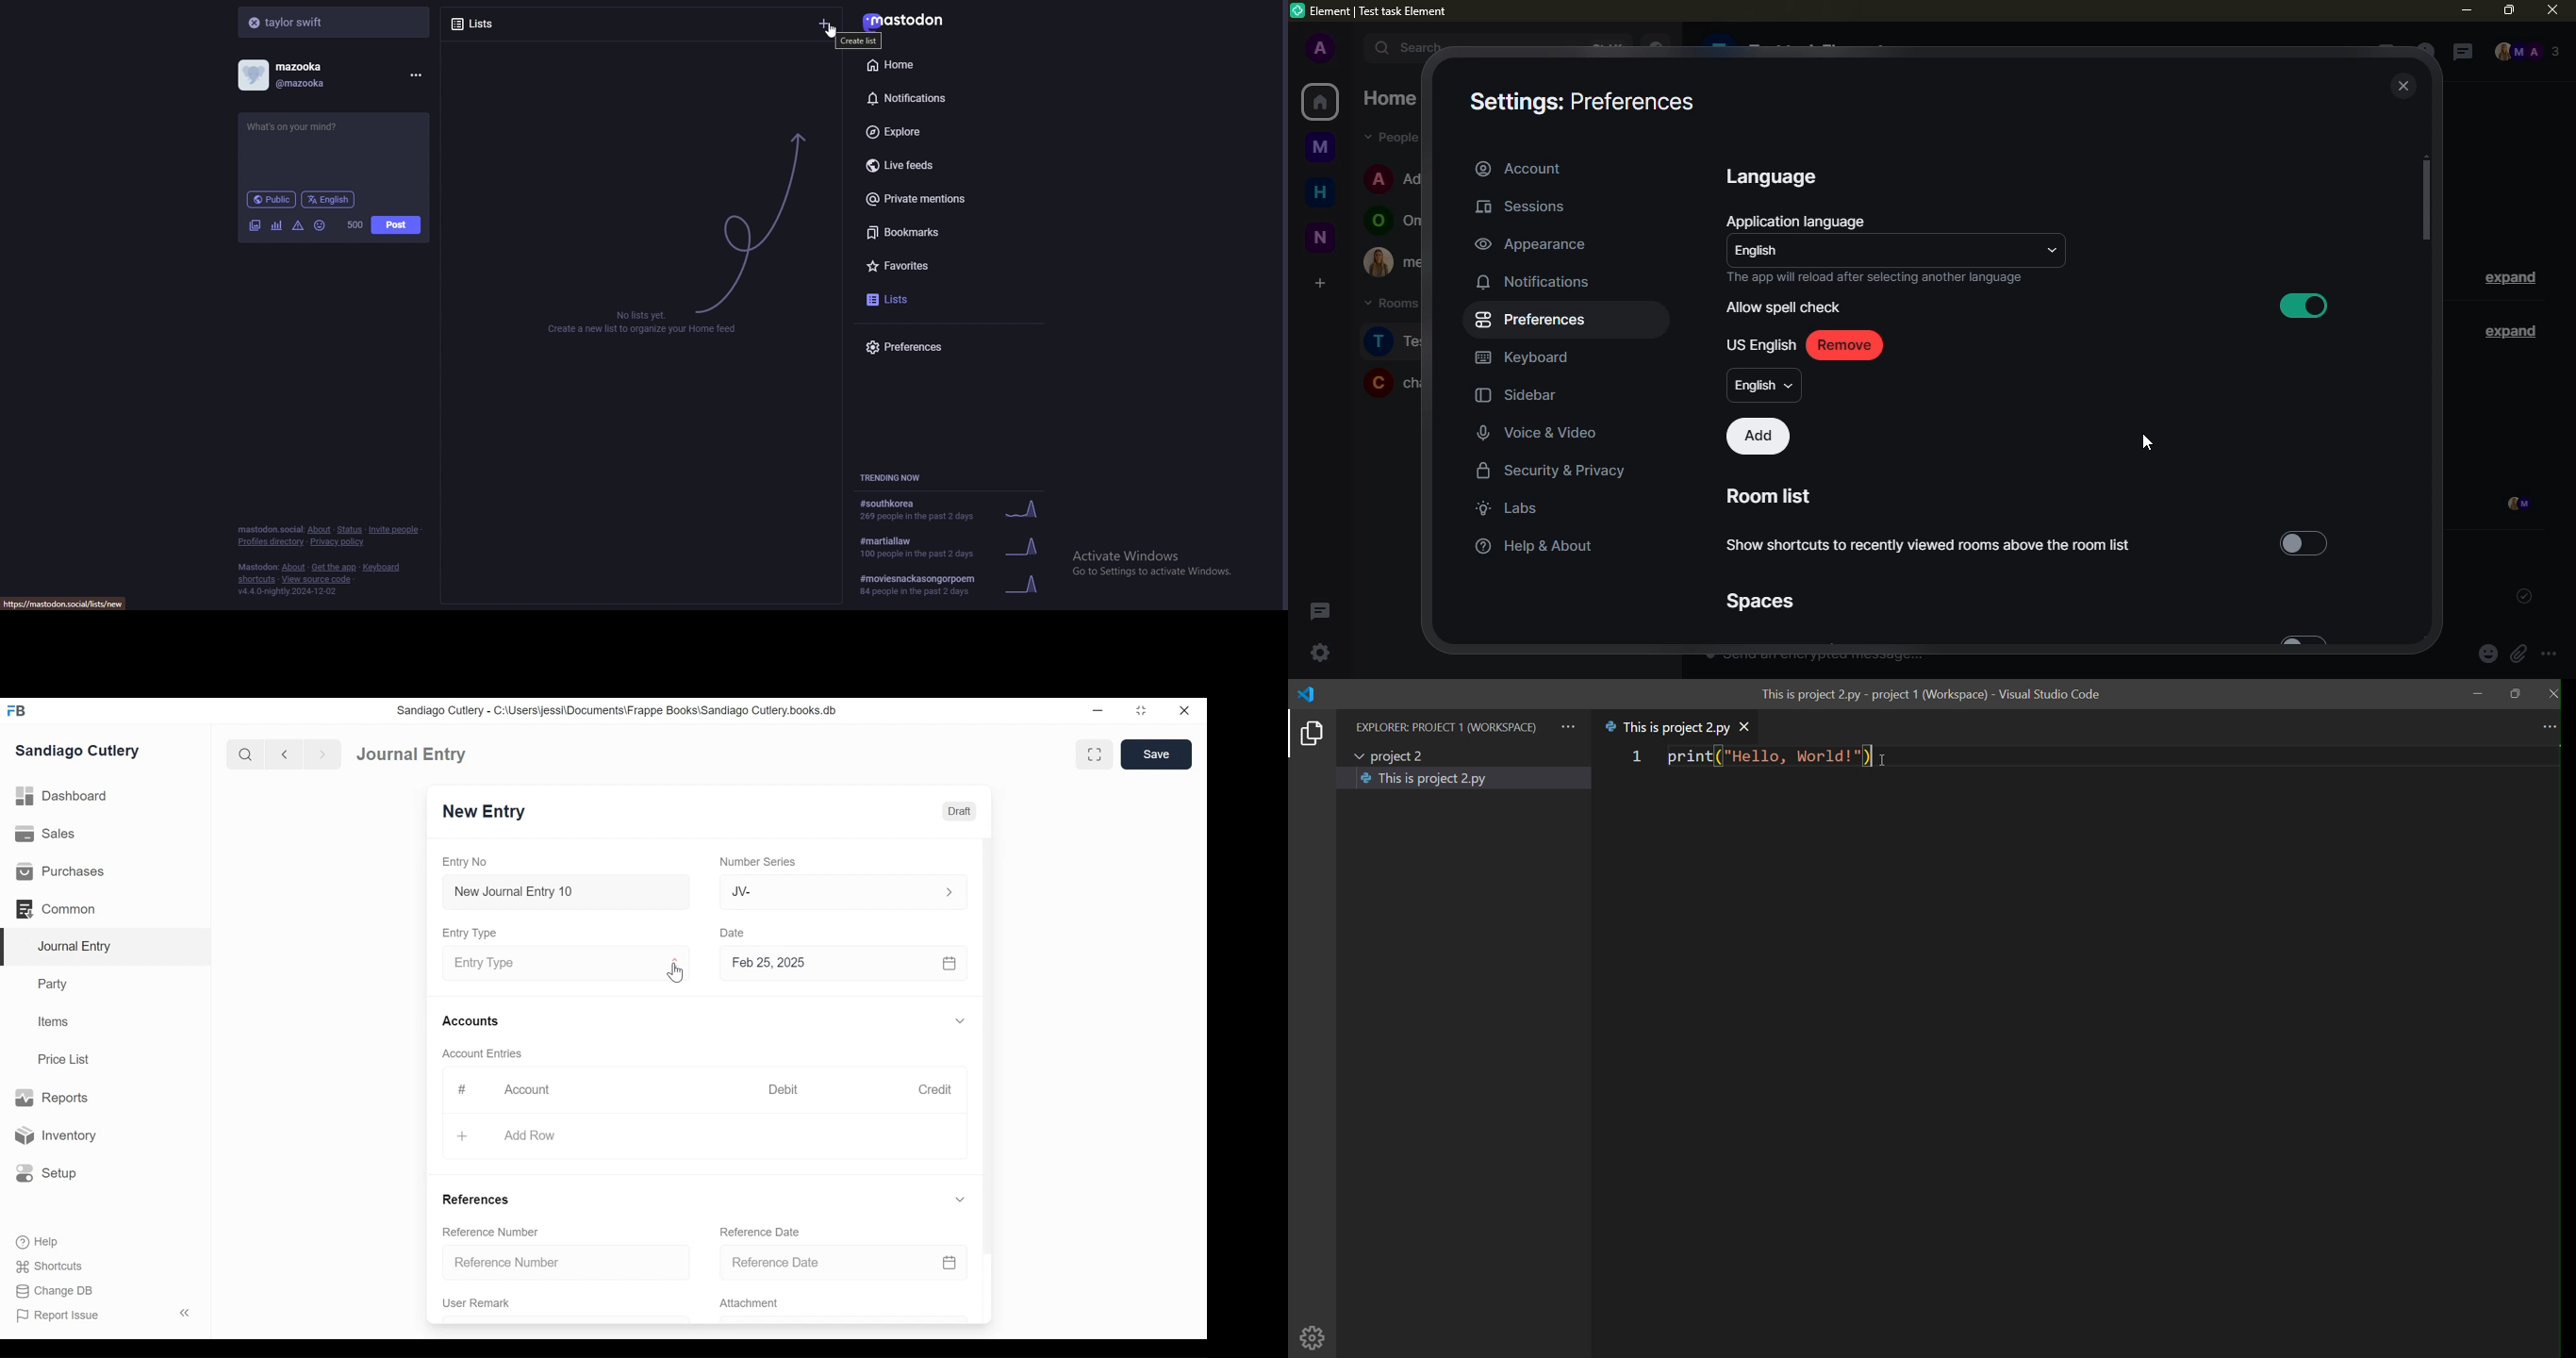  Describe the element at coordinates (2487, 654) in the screenshot. I see `emoji` at that location.